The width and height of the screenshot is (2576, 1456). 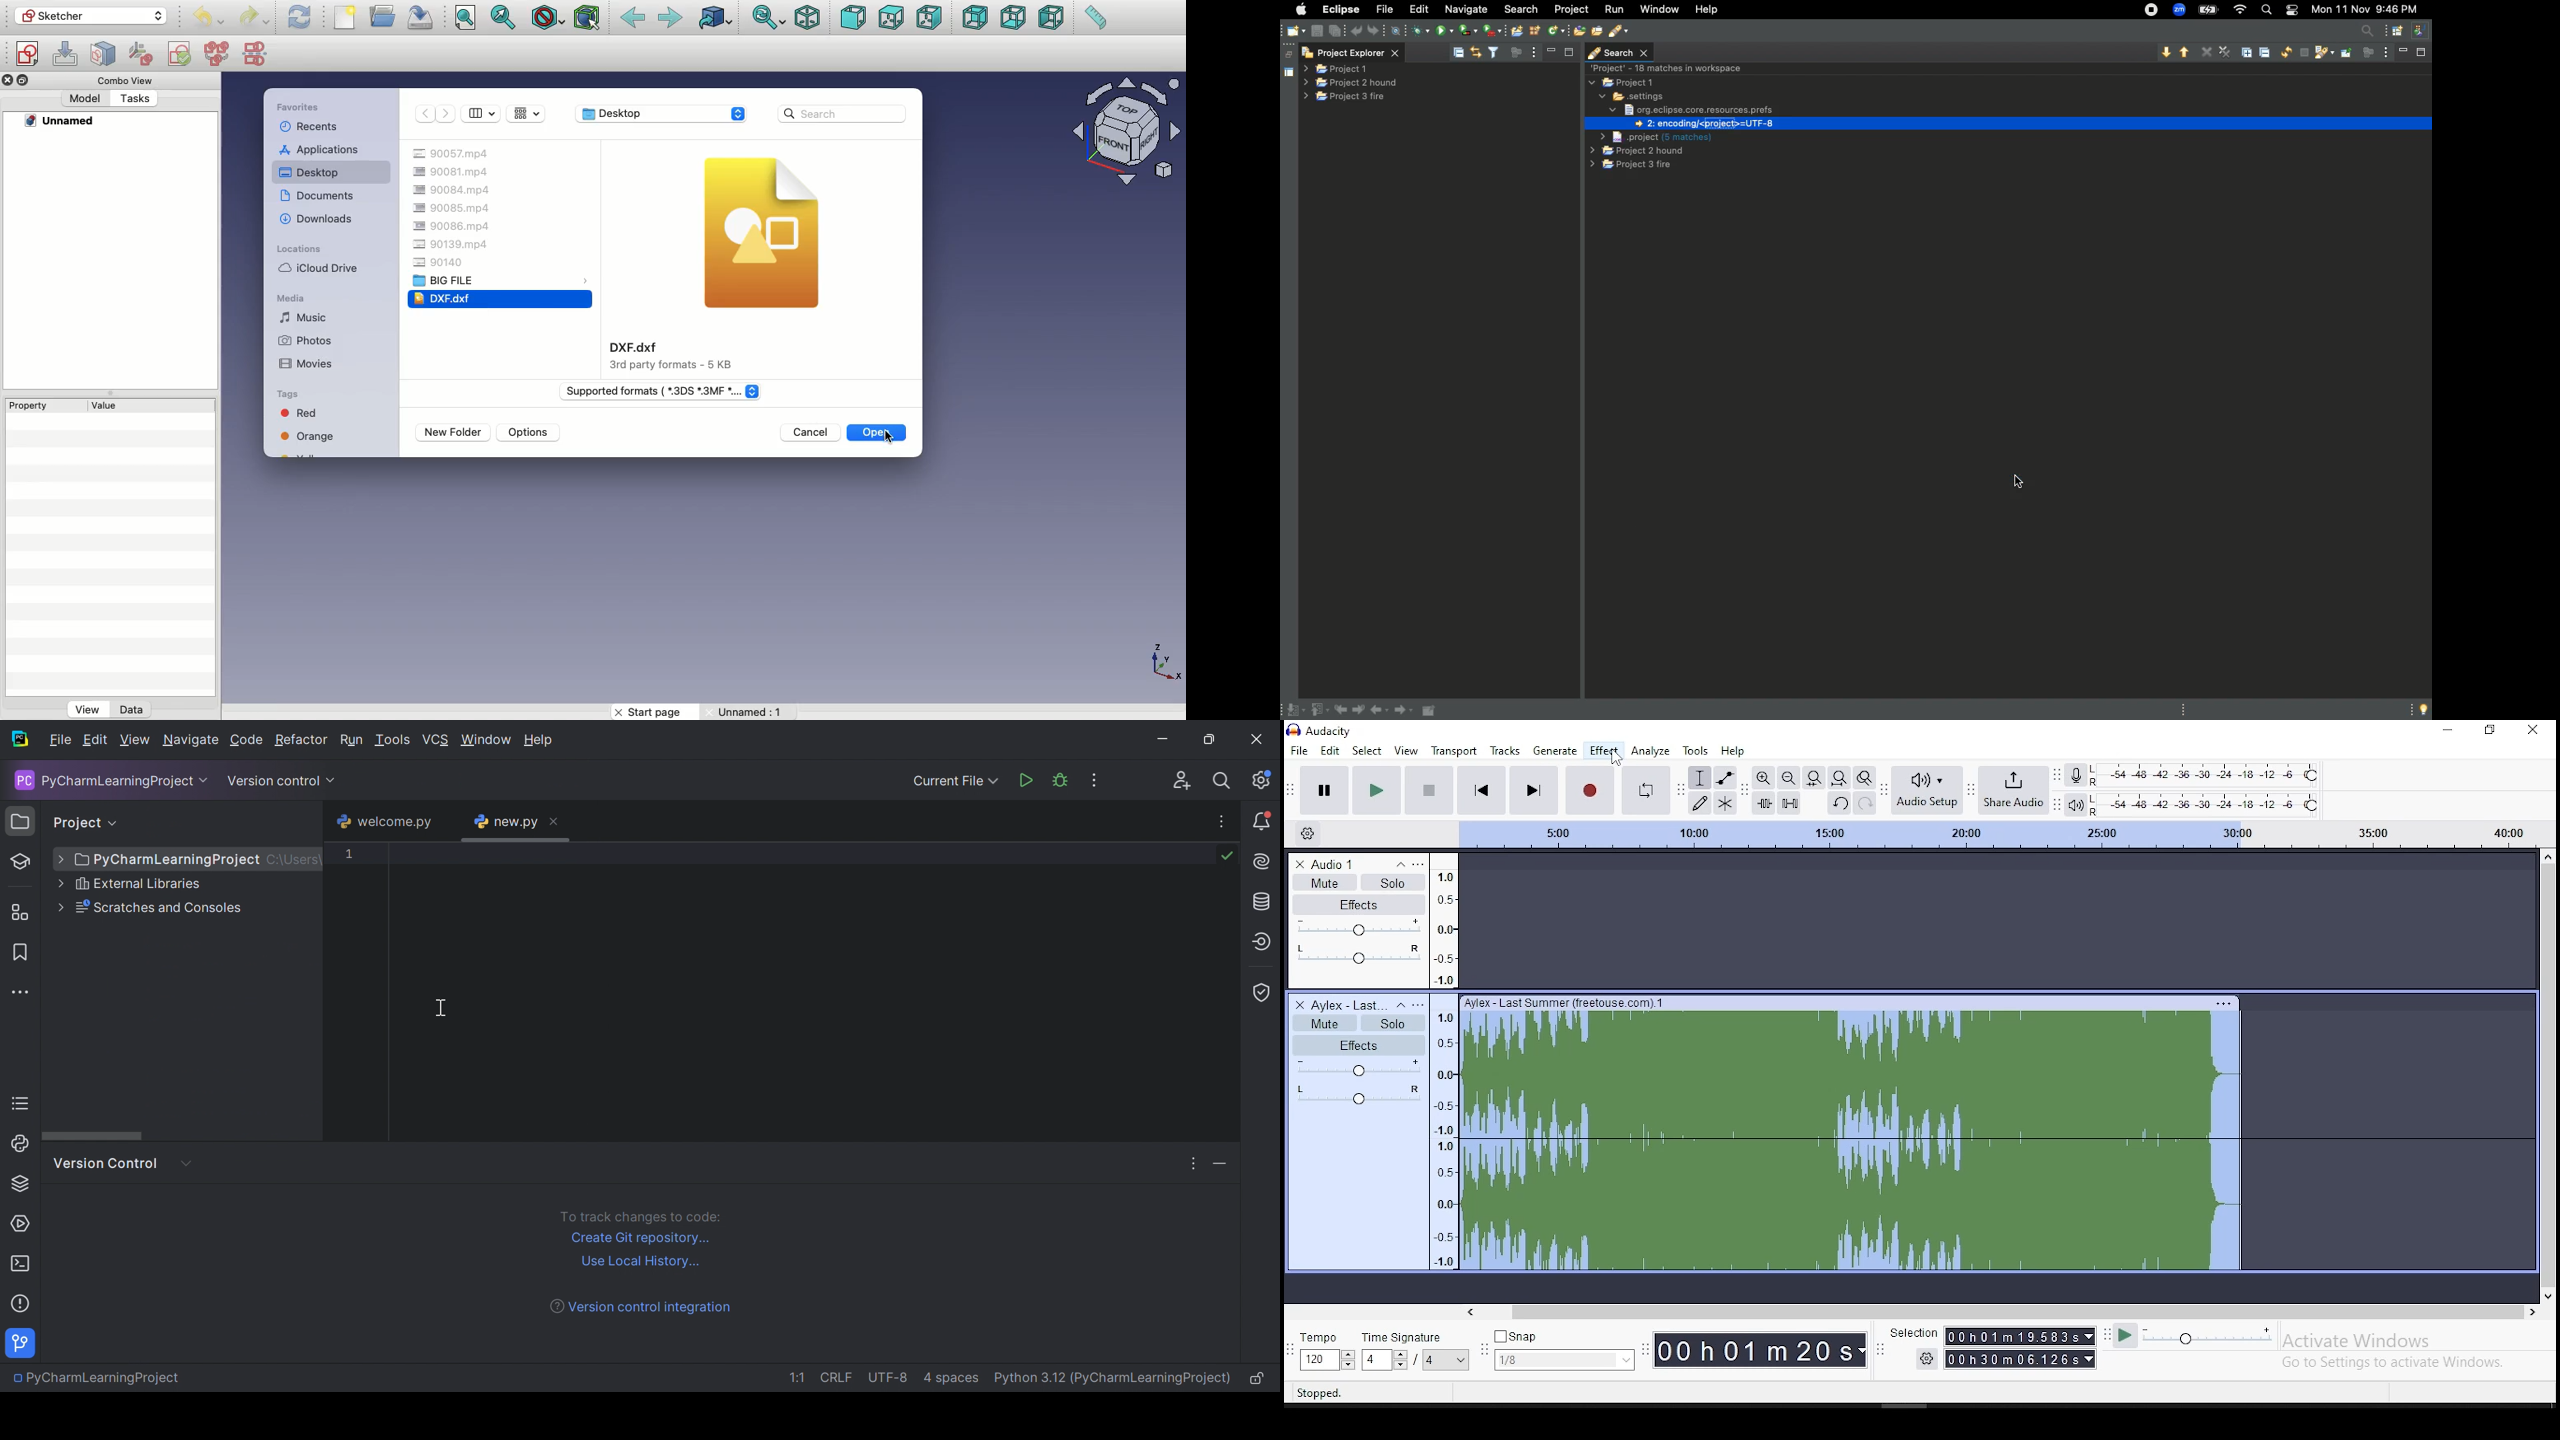 I want to click on search, so click(x=1620, y=32).